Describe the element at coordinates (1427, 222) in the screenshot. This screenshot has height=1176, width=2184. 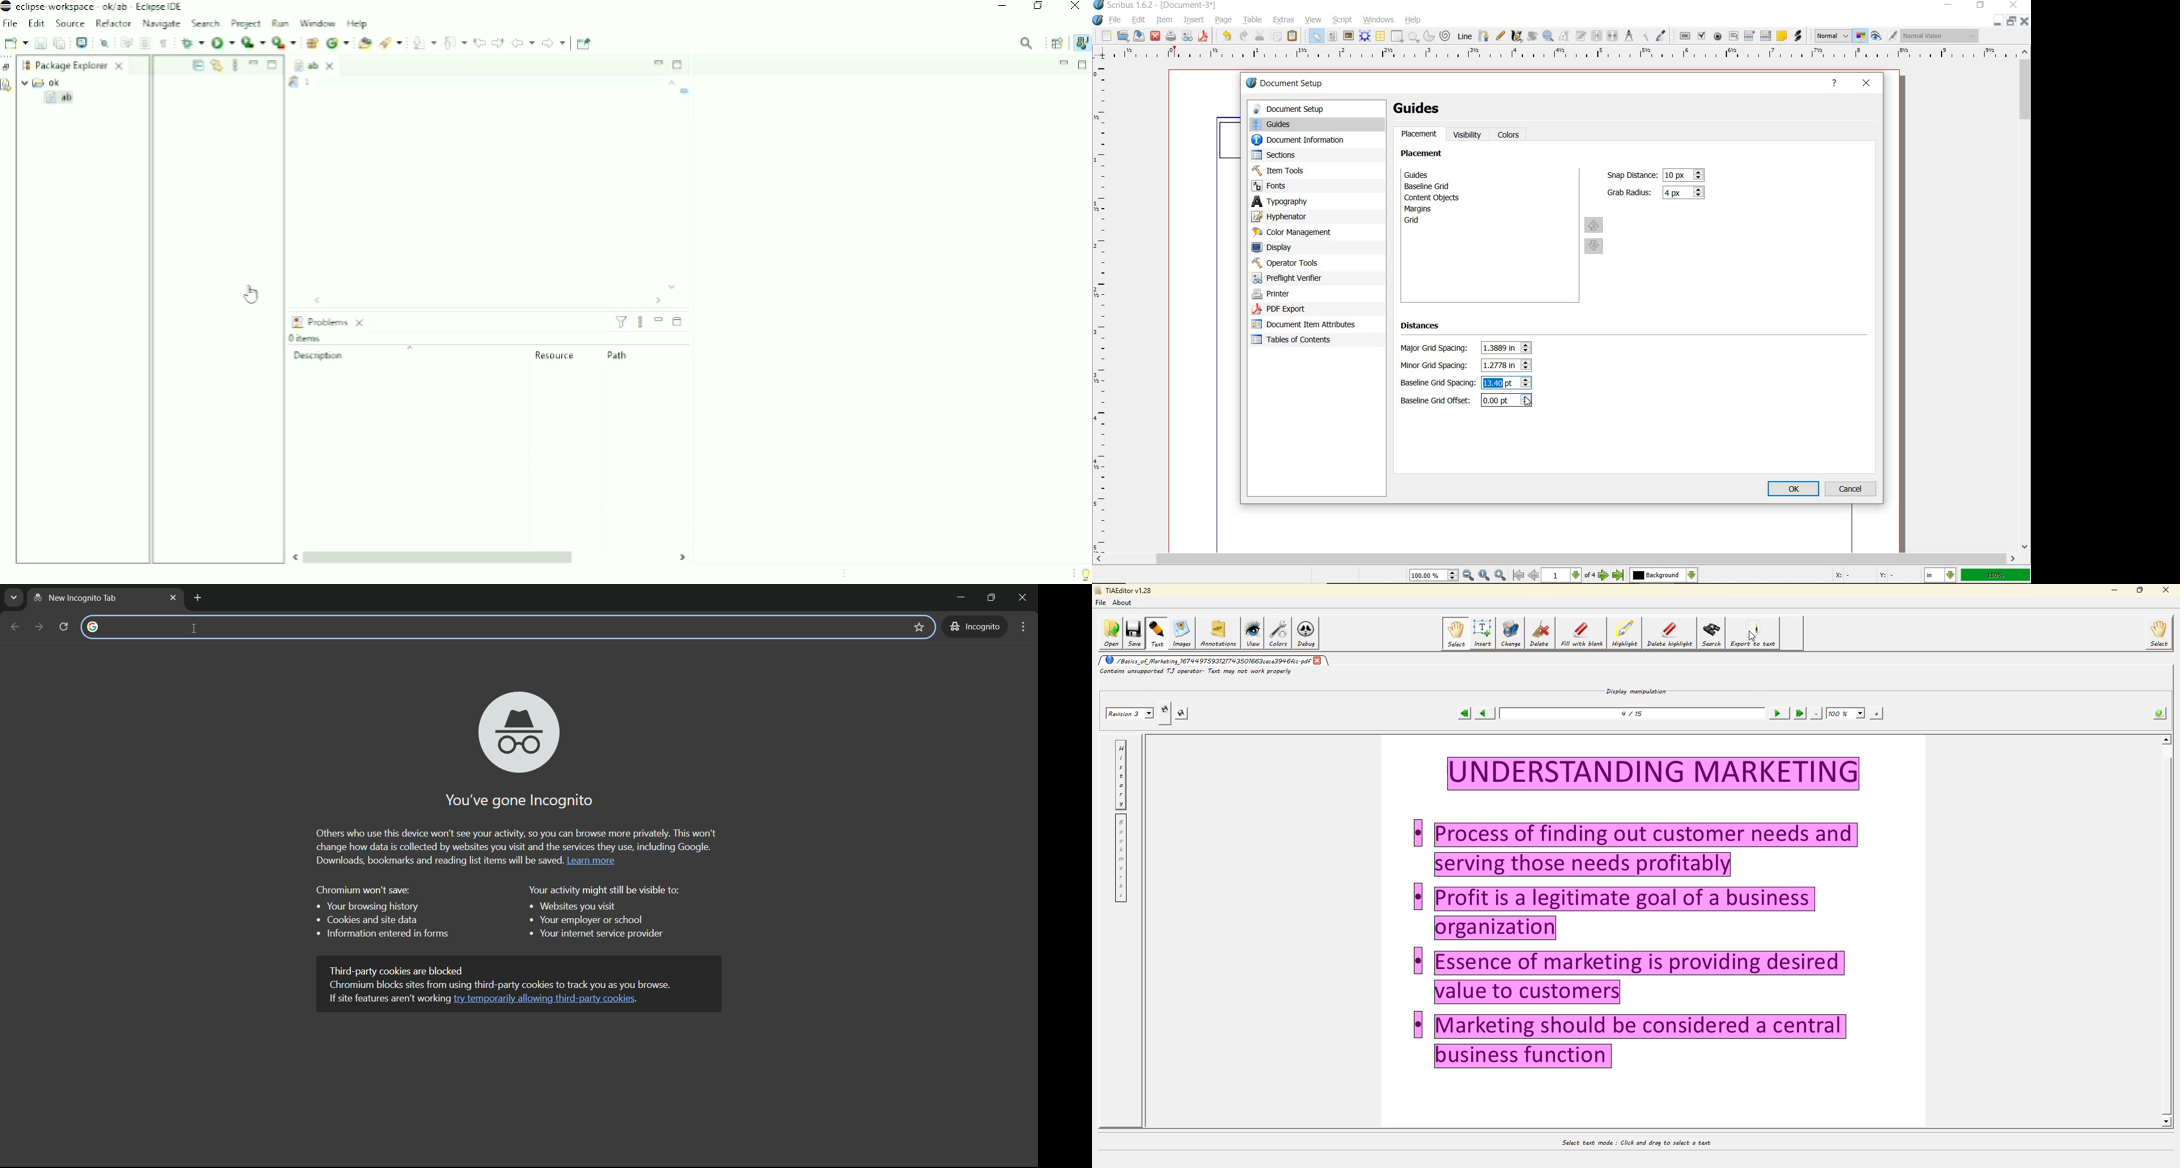
I see `grid` at that location.